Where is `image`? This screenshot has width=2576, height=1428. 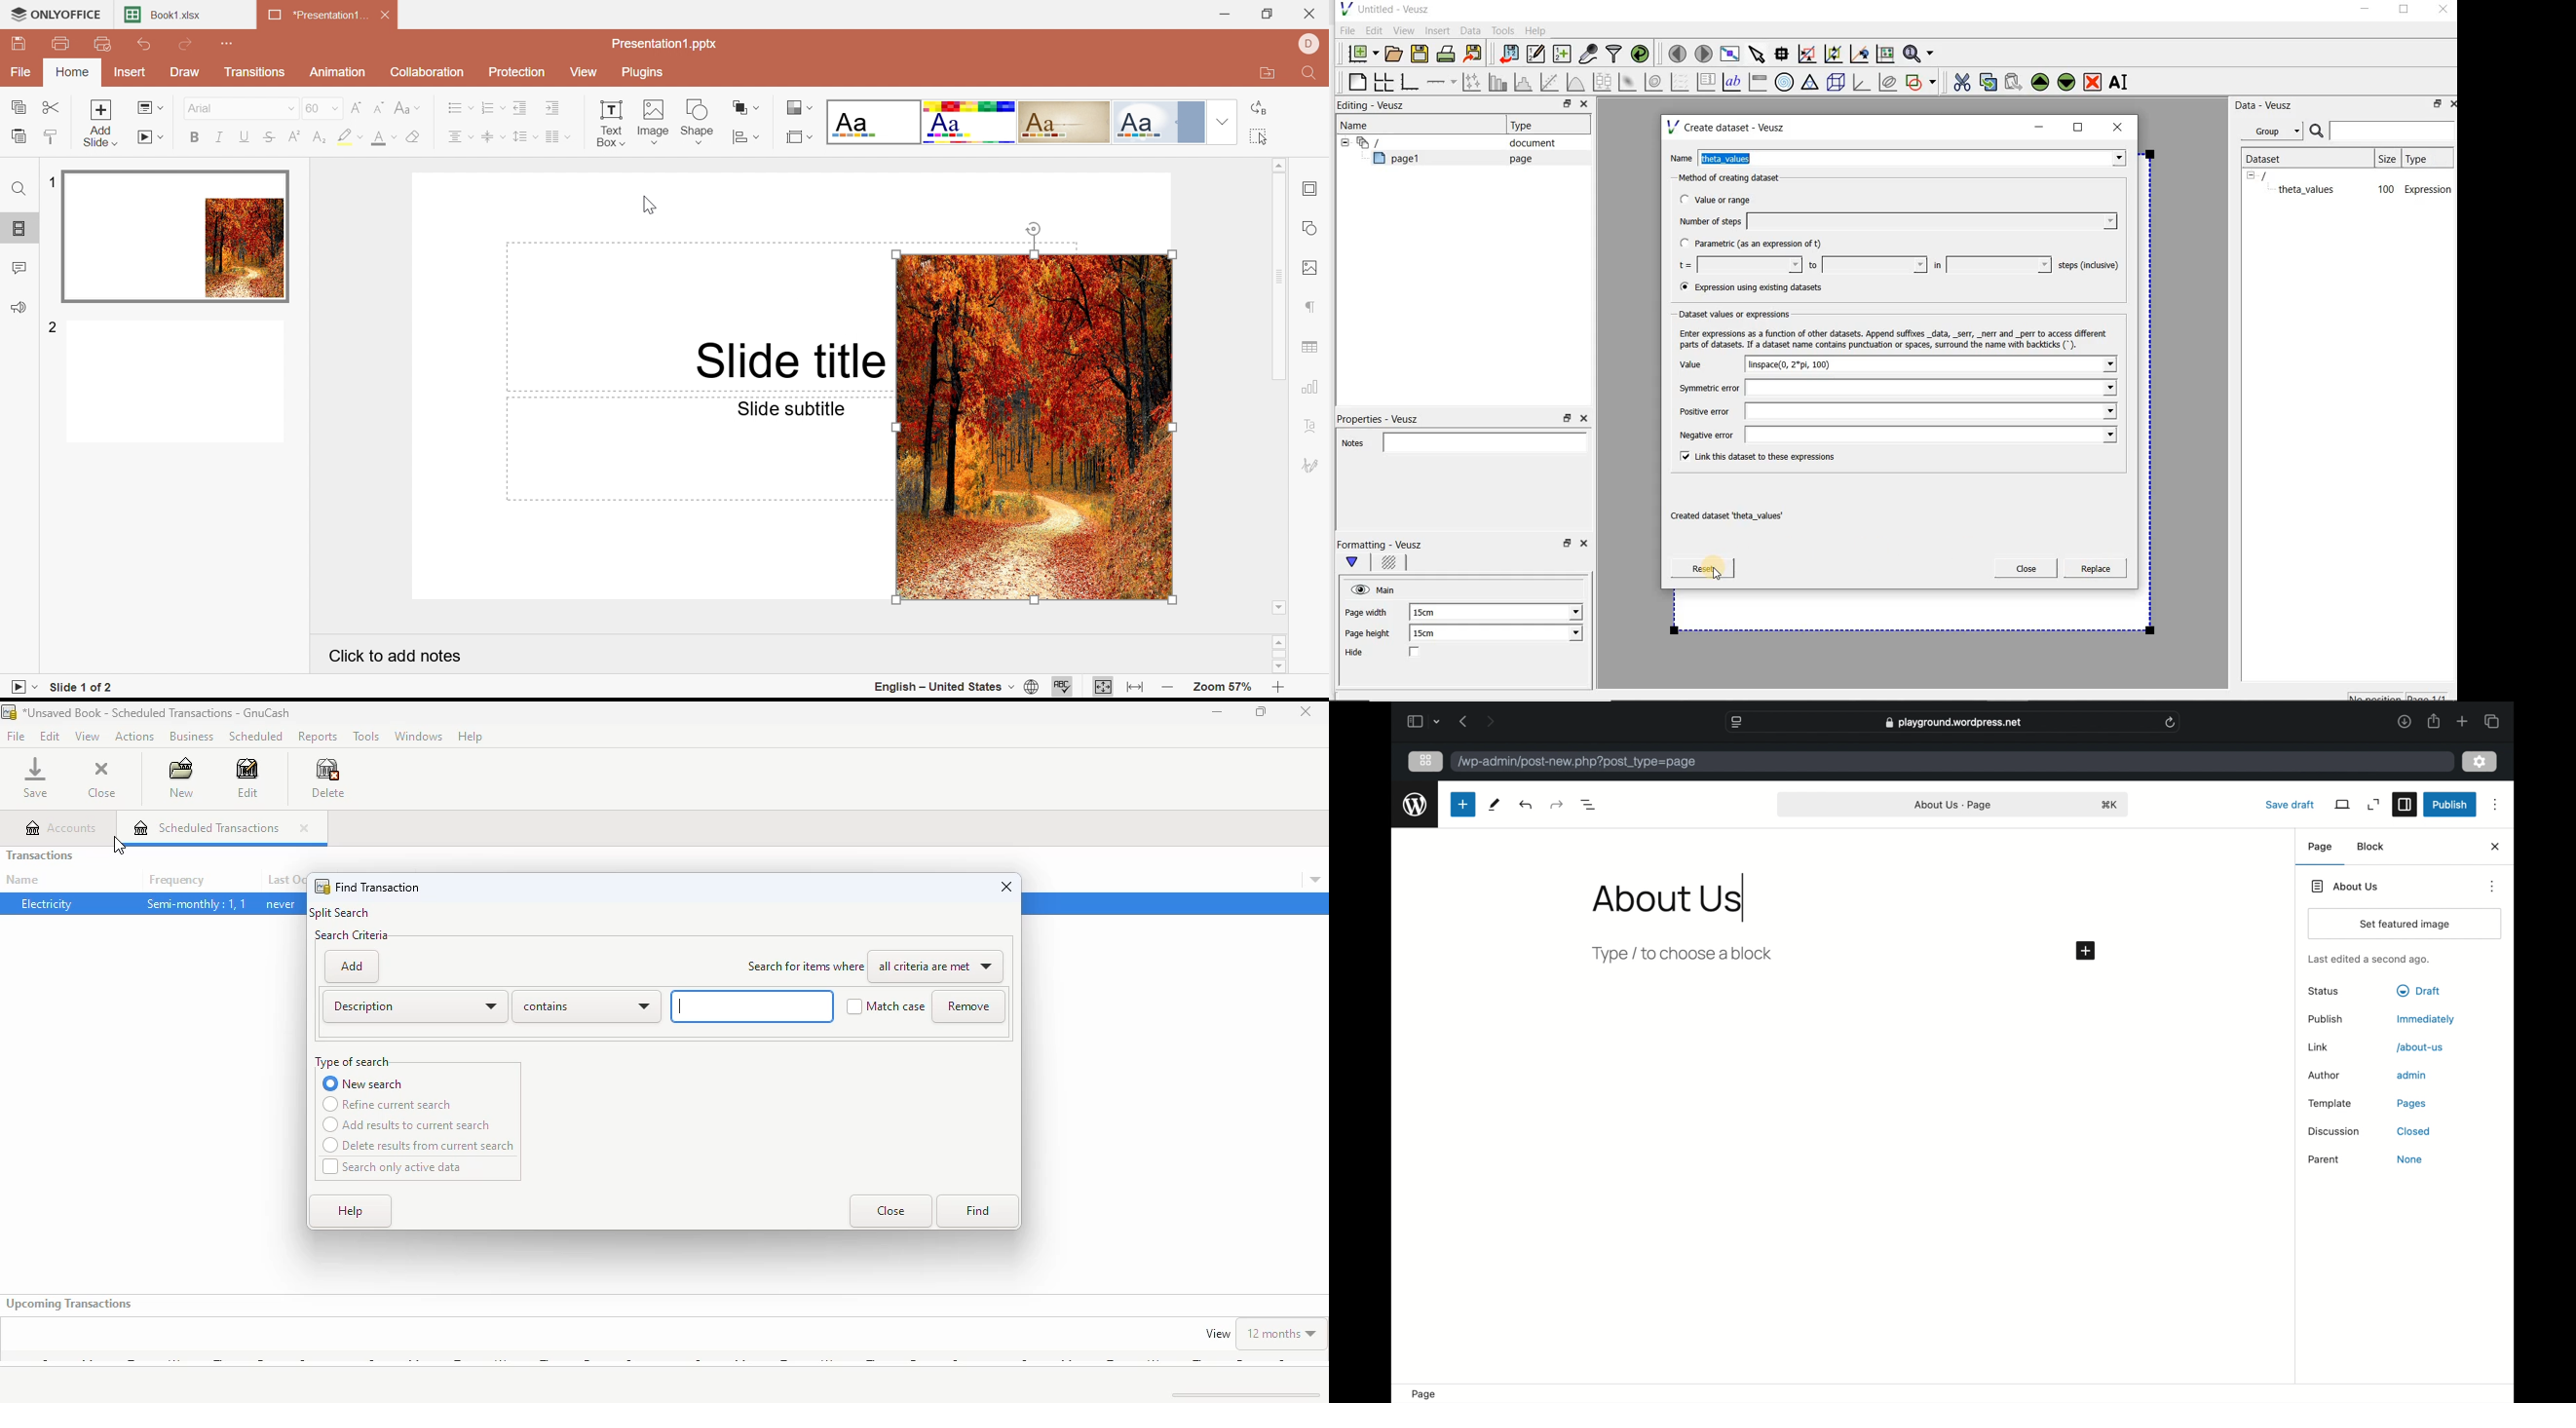 image is located at coordinates (1034, 405).